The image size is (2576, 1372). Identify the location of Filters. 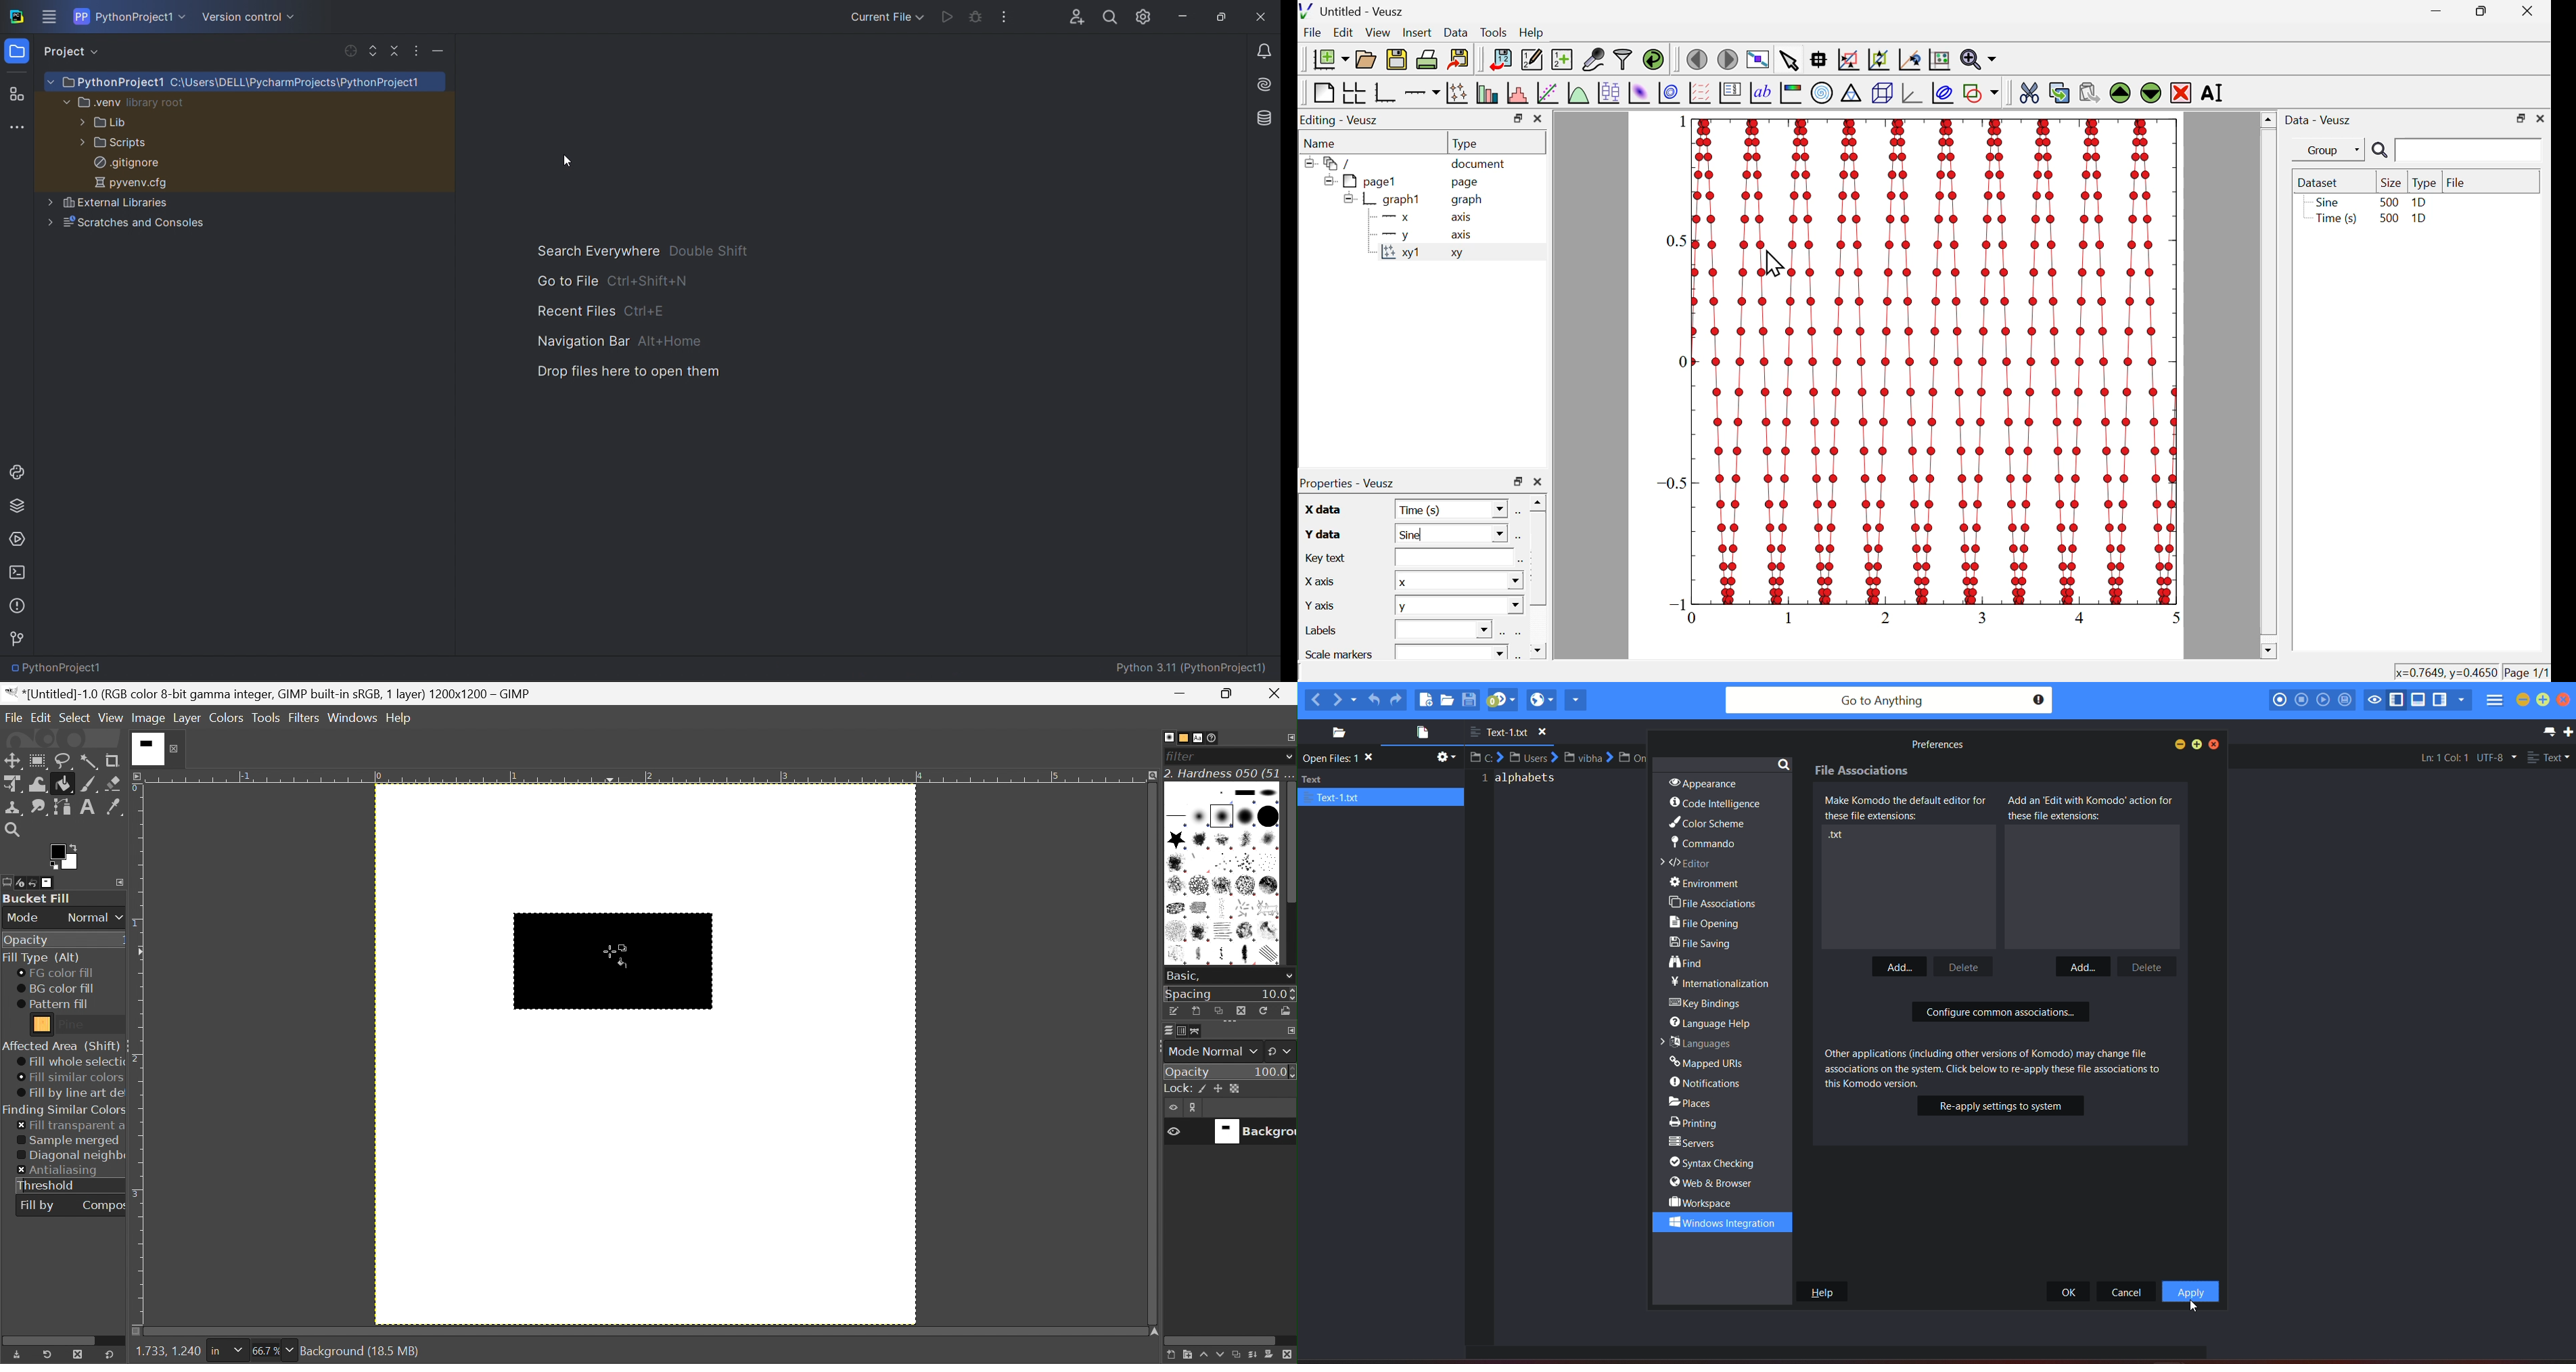
(304, 719).